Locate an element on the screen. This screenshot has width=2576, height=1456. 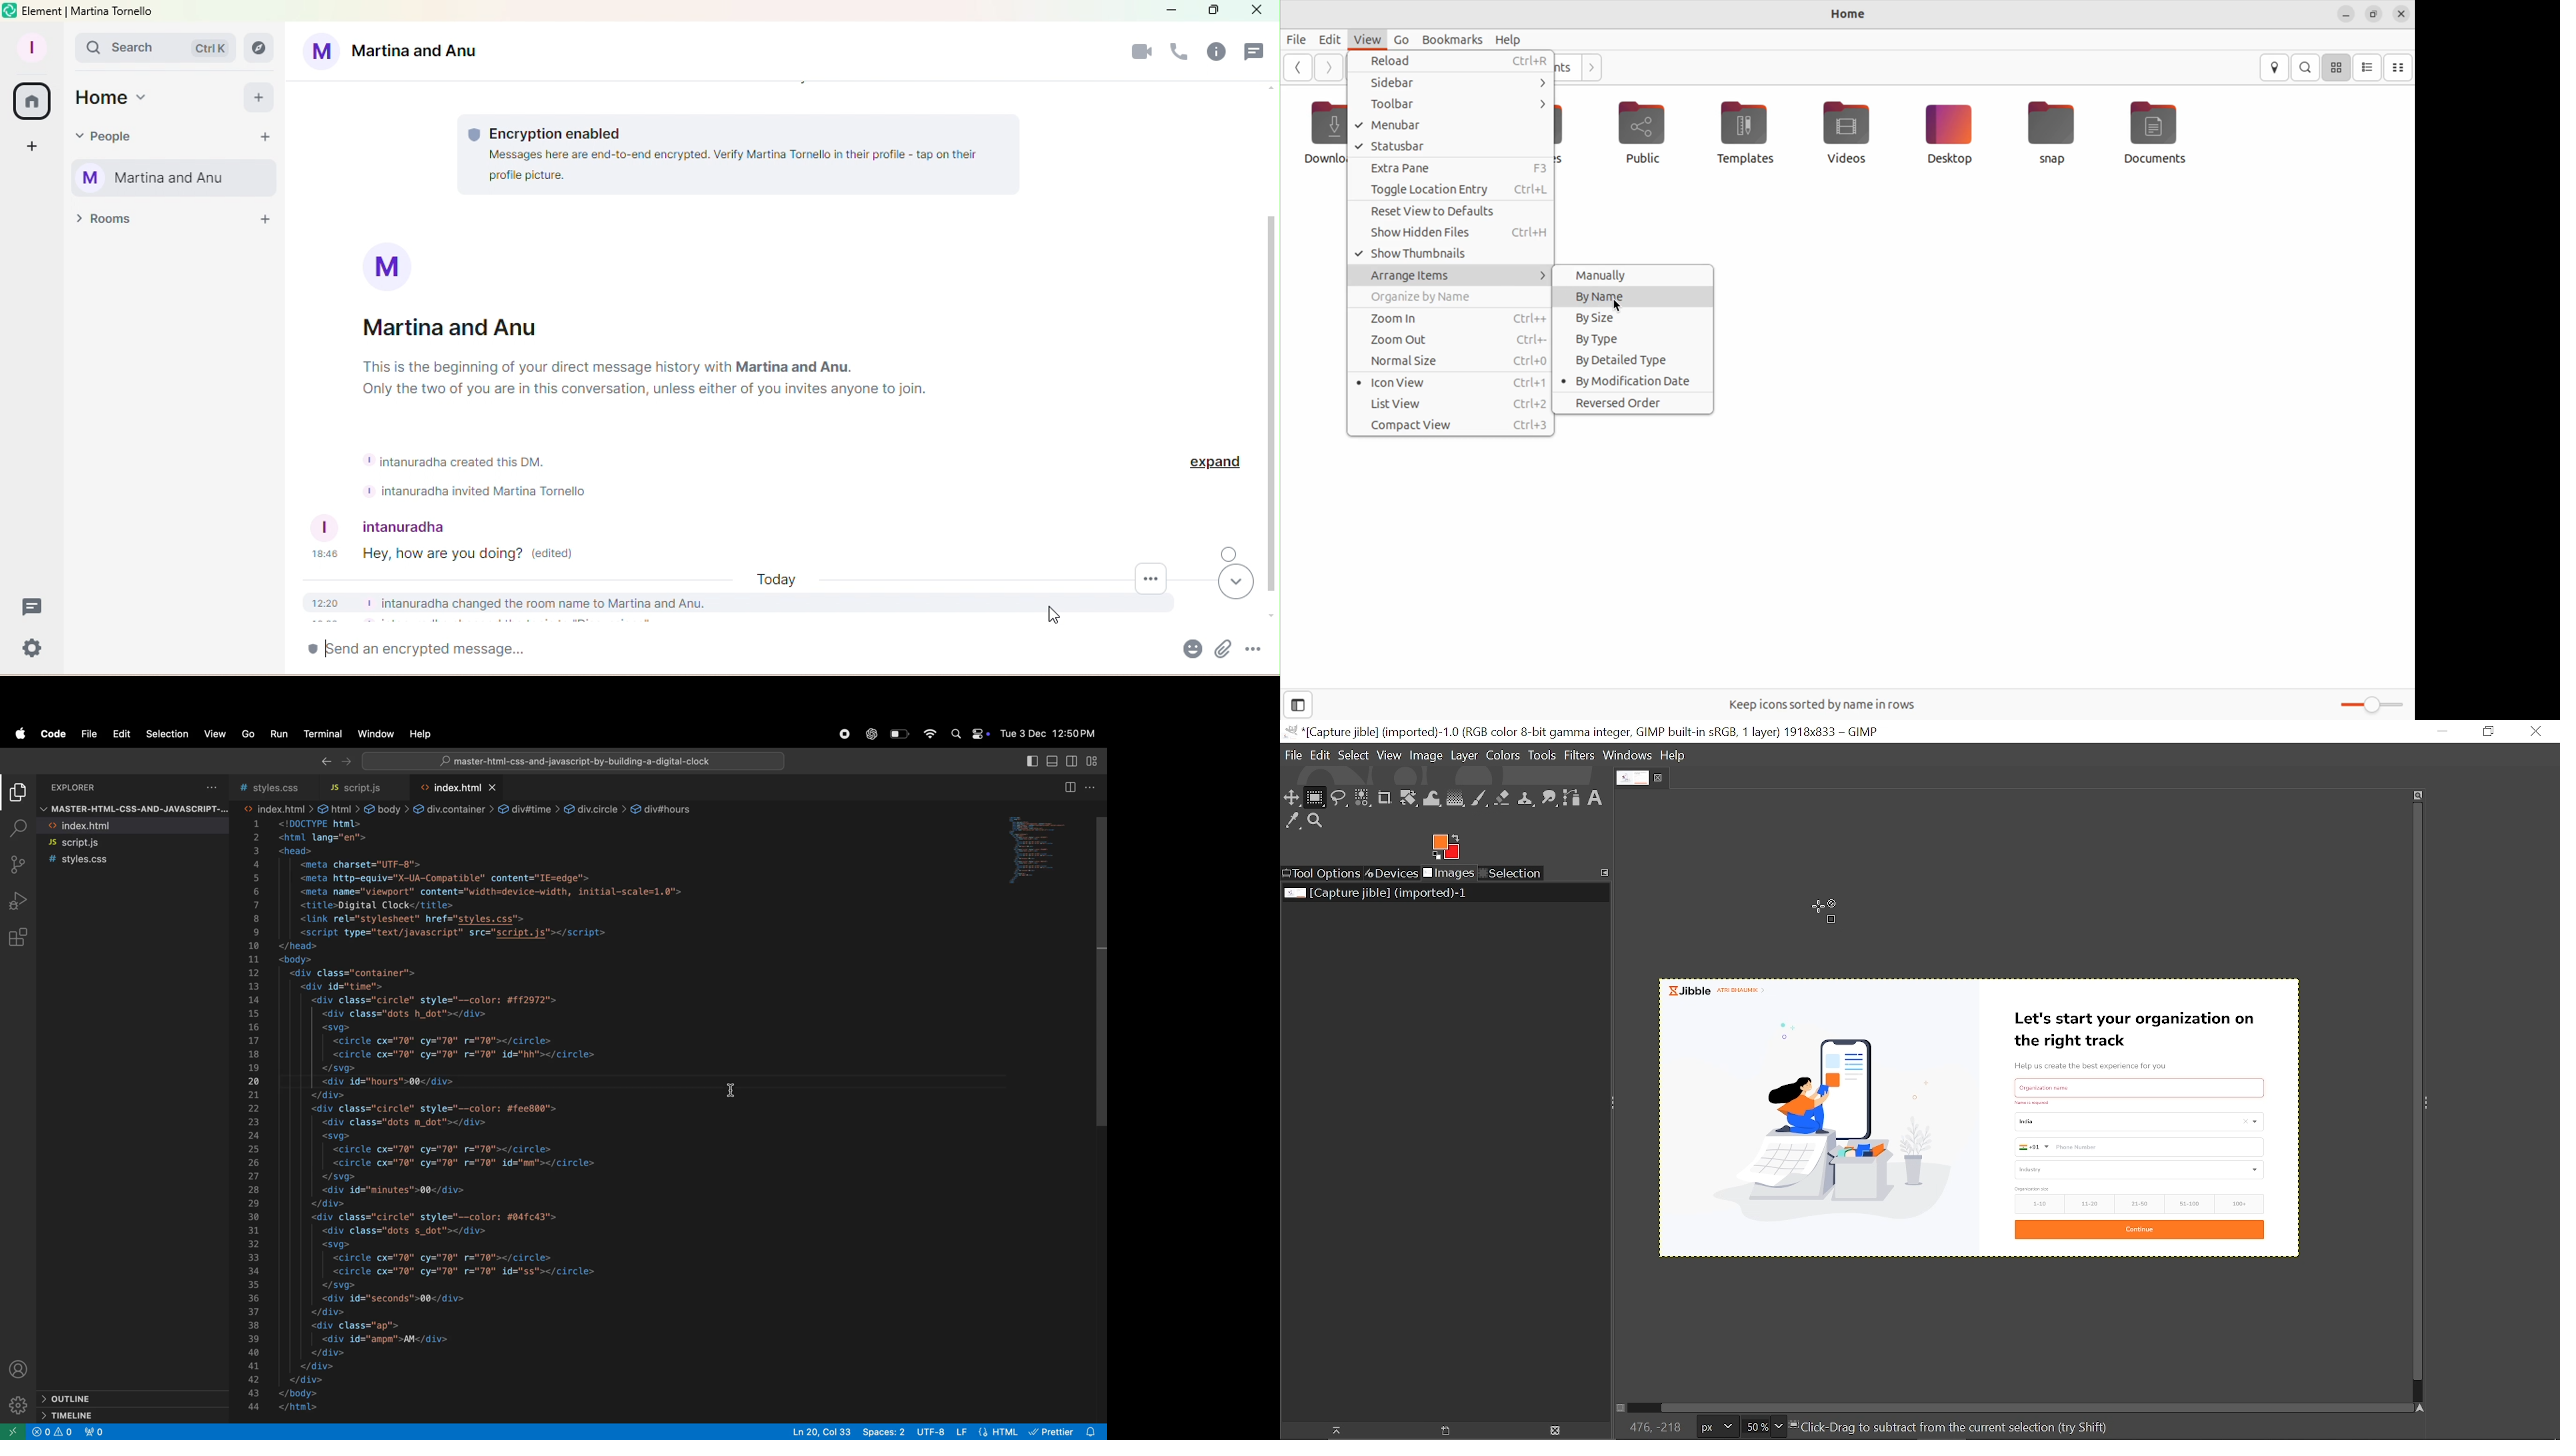
Raise display for this image is located at coordinates (1330, 1430).